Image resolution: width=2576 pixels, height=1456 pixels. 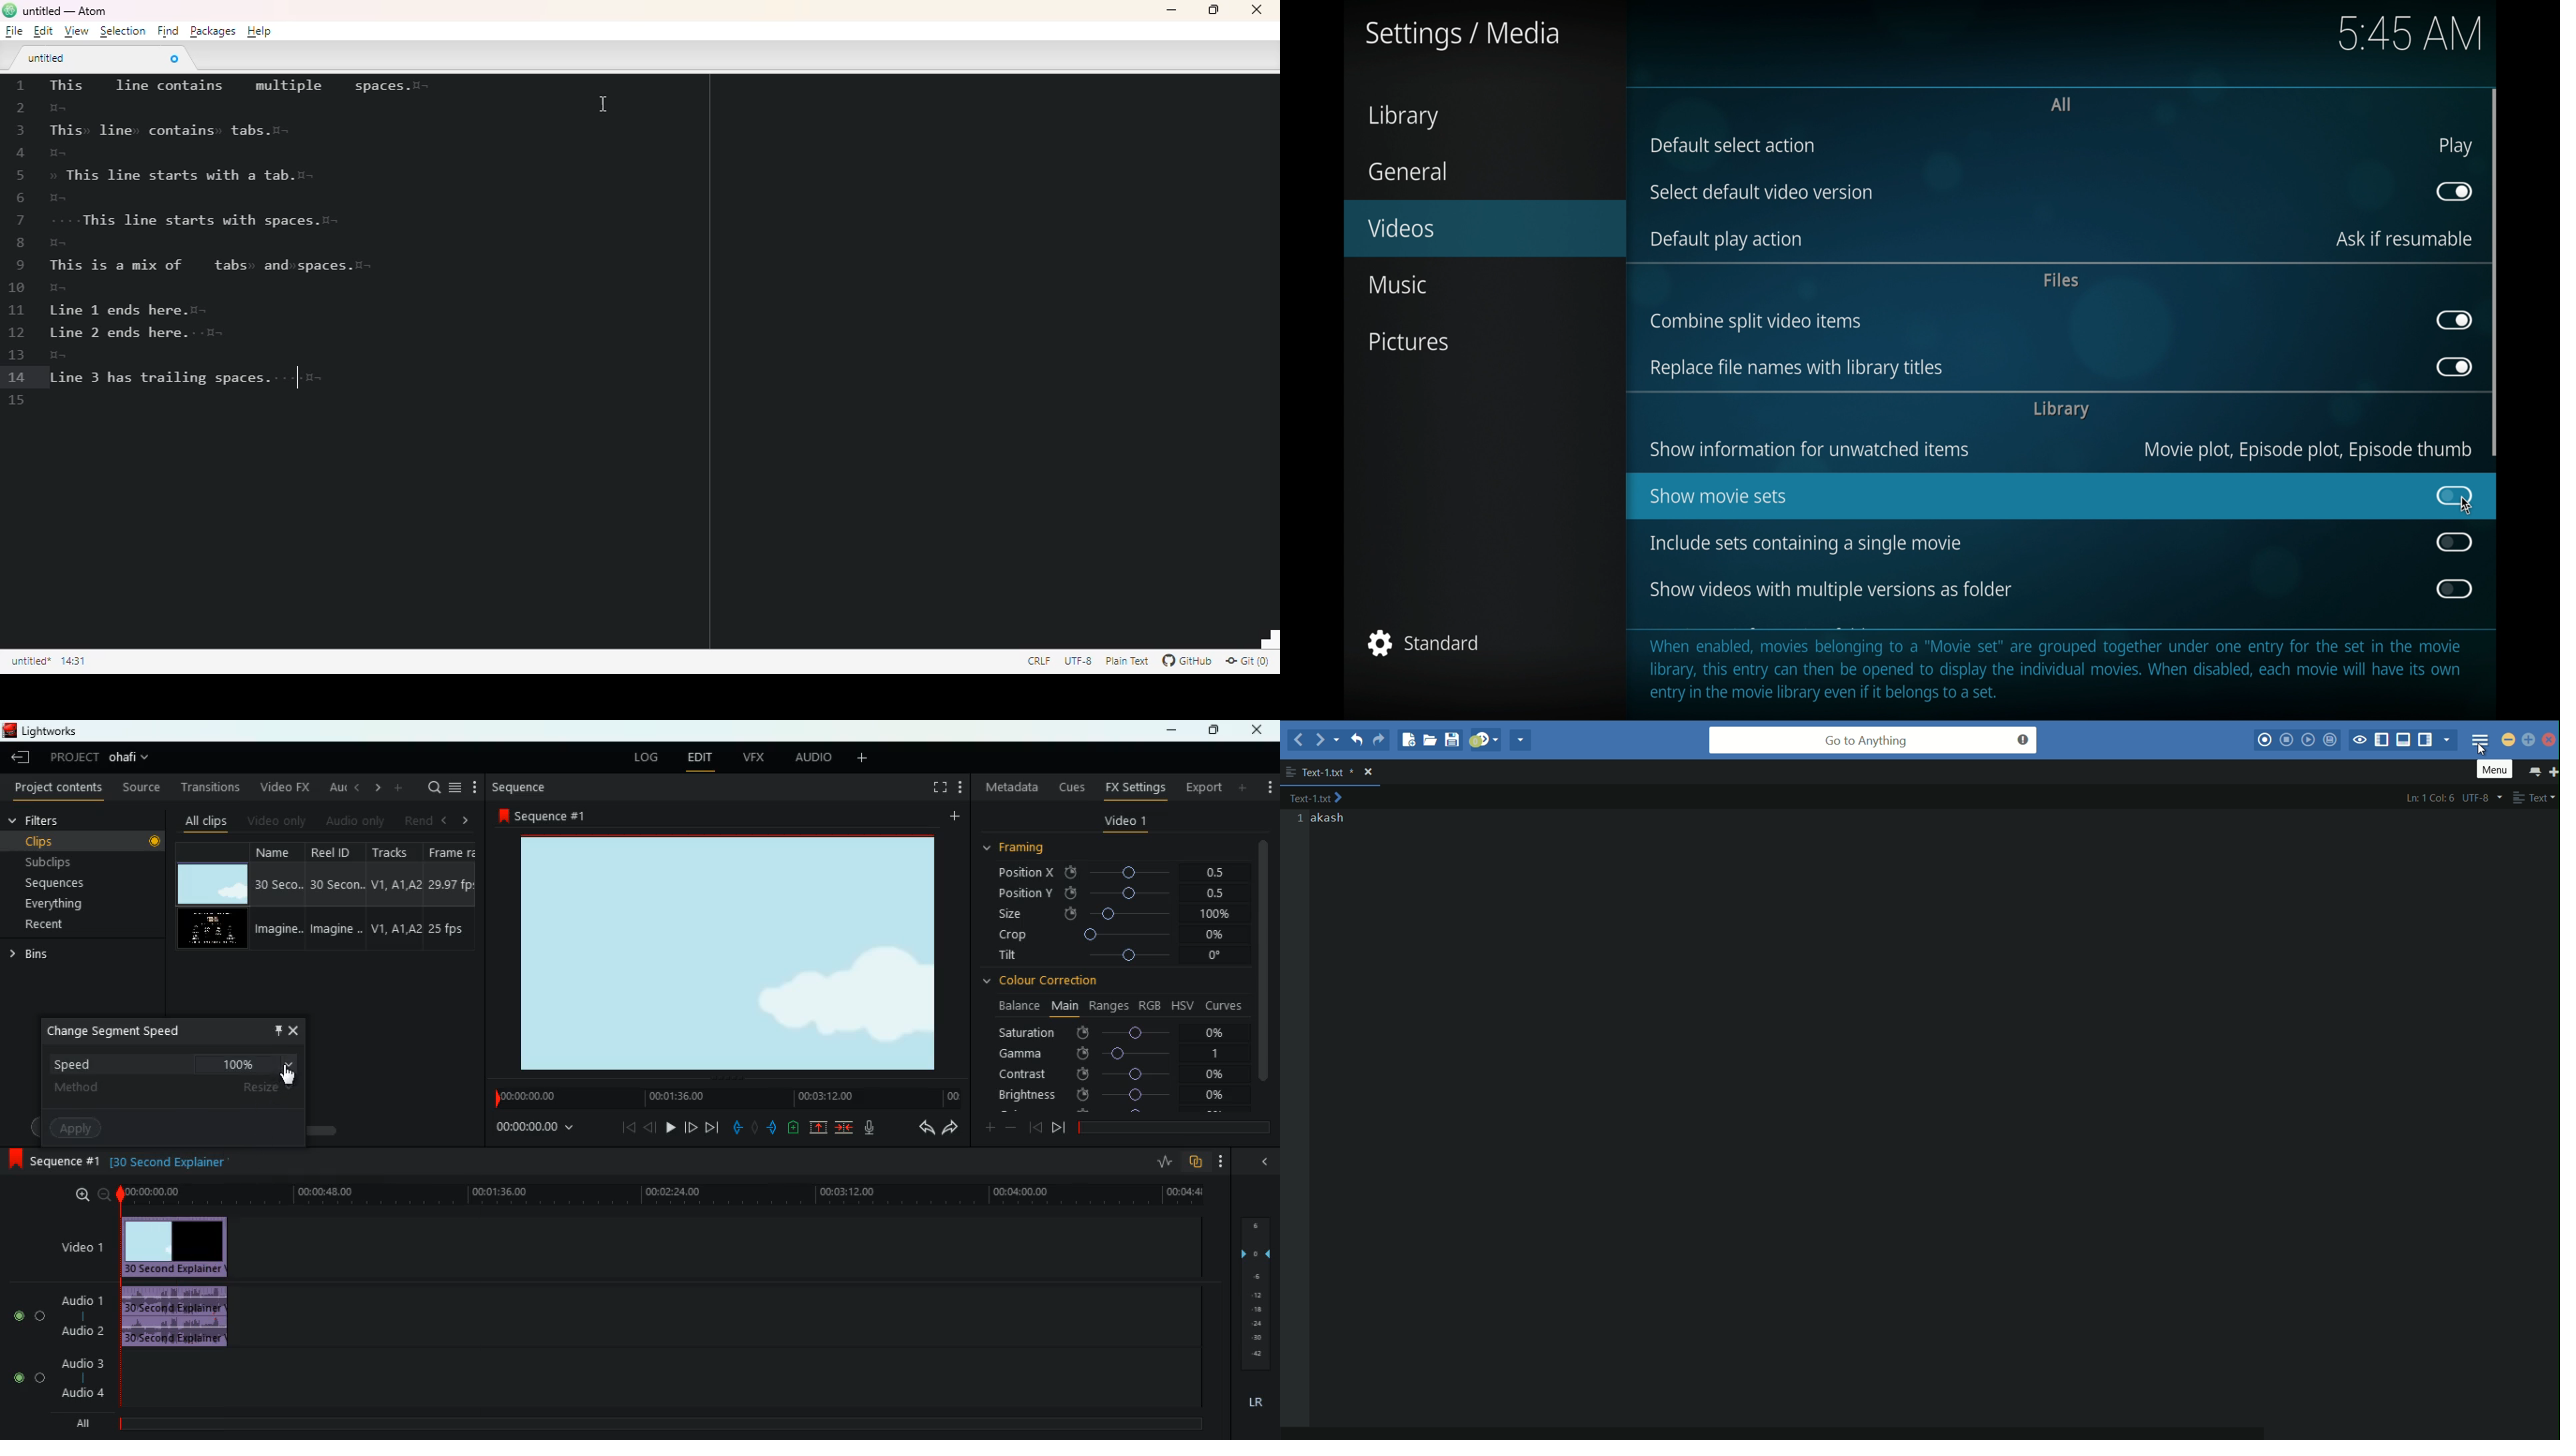 What do you see at coordinates (2287, 739) in the screenshot?
I see `stop macro` at bounding box center [2287, 739].